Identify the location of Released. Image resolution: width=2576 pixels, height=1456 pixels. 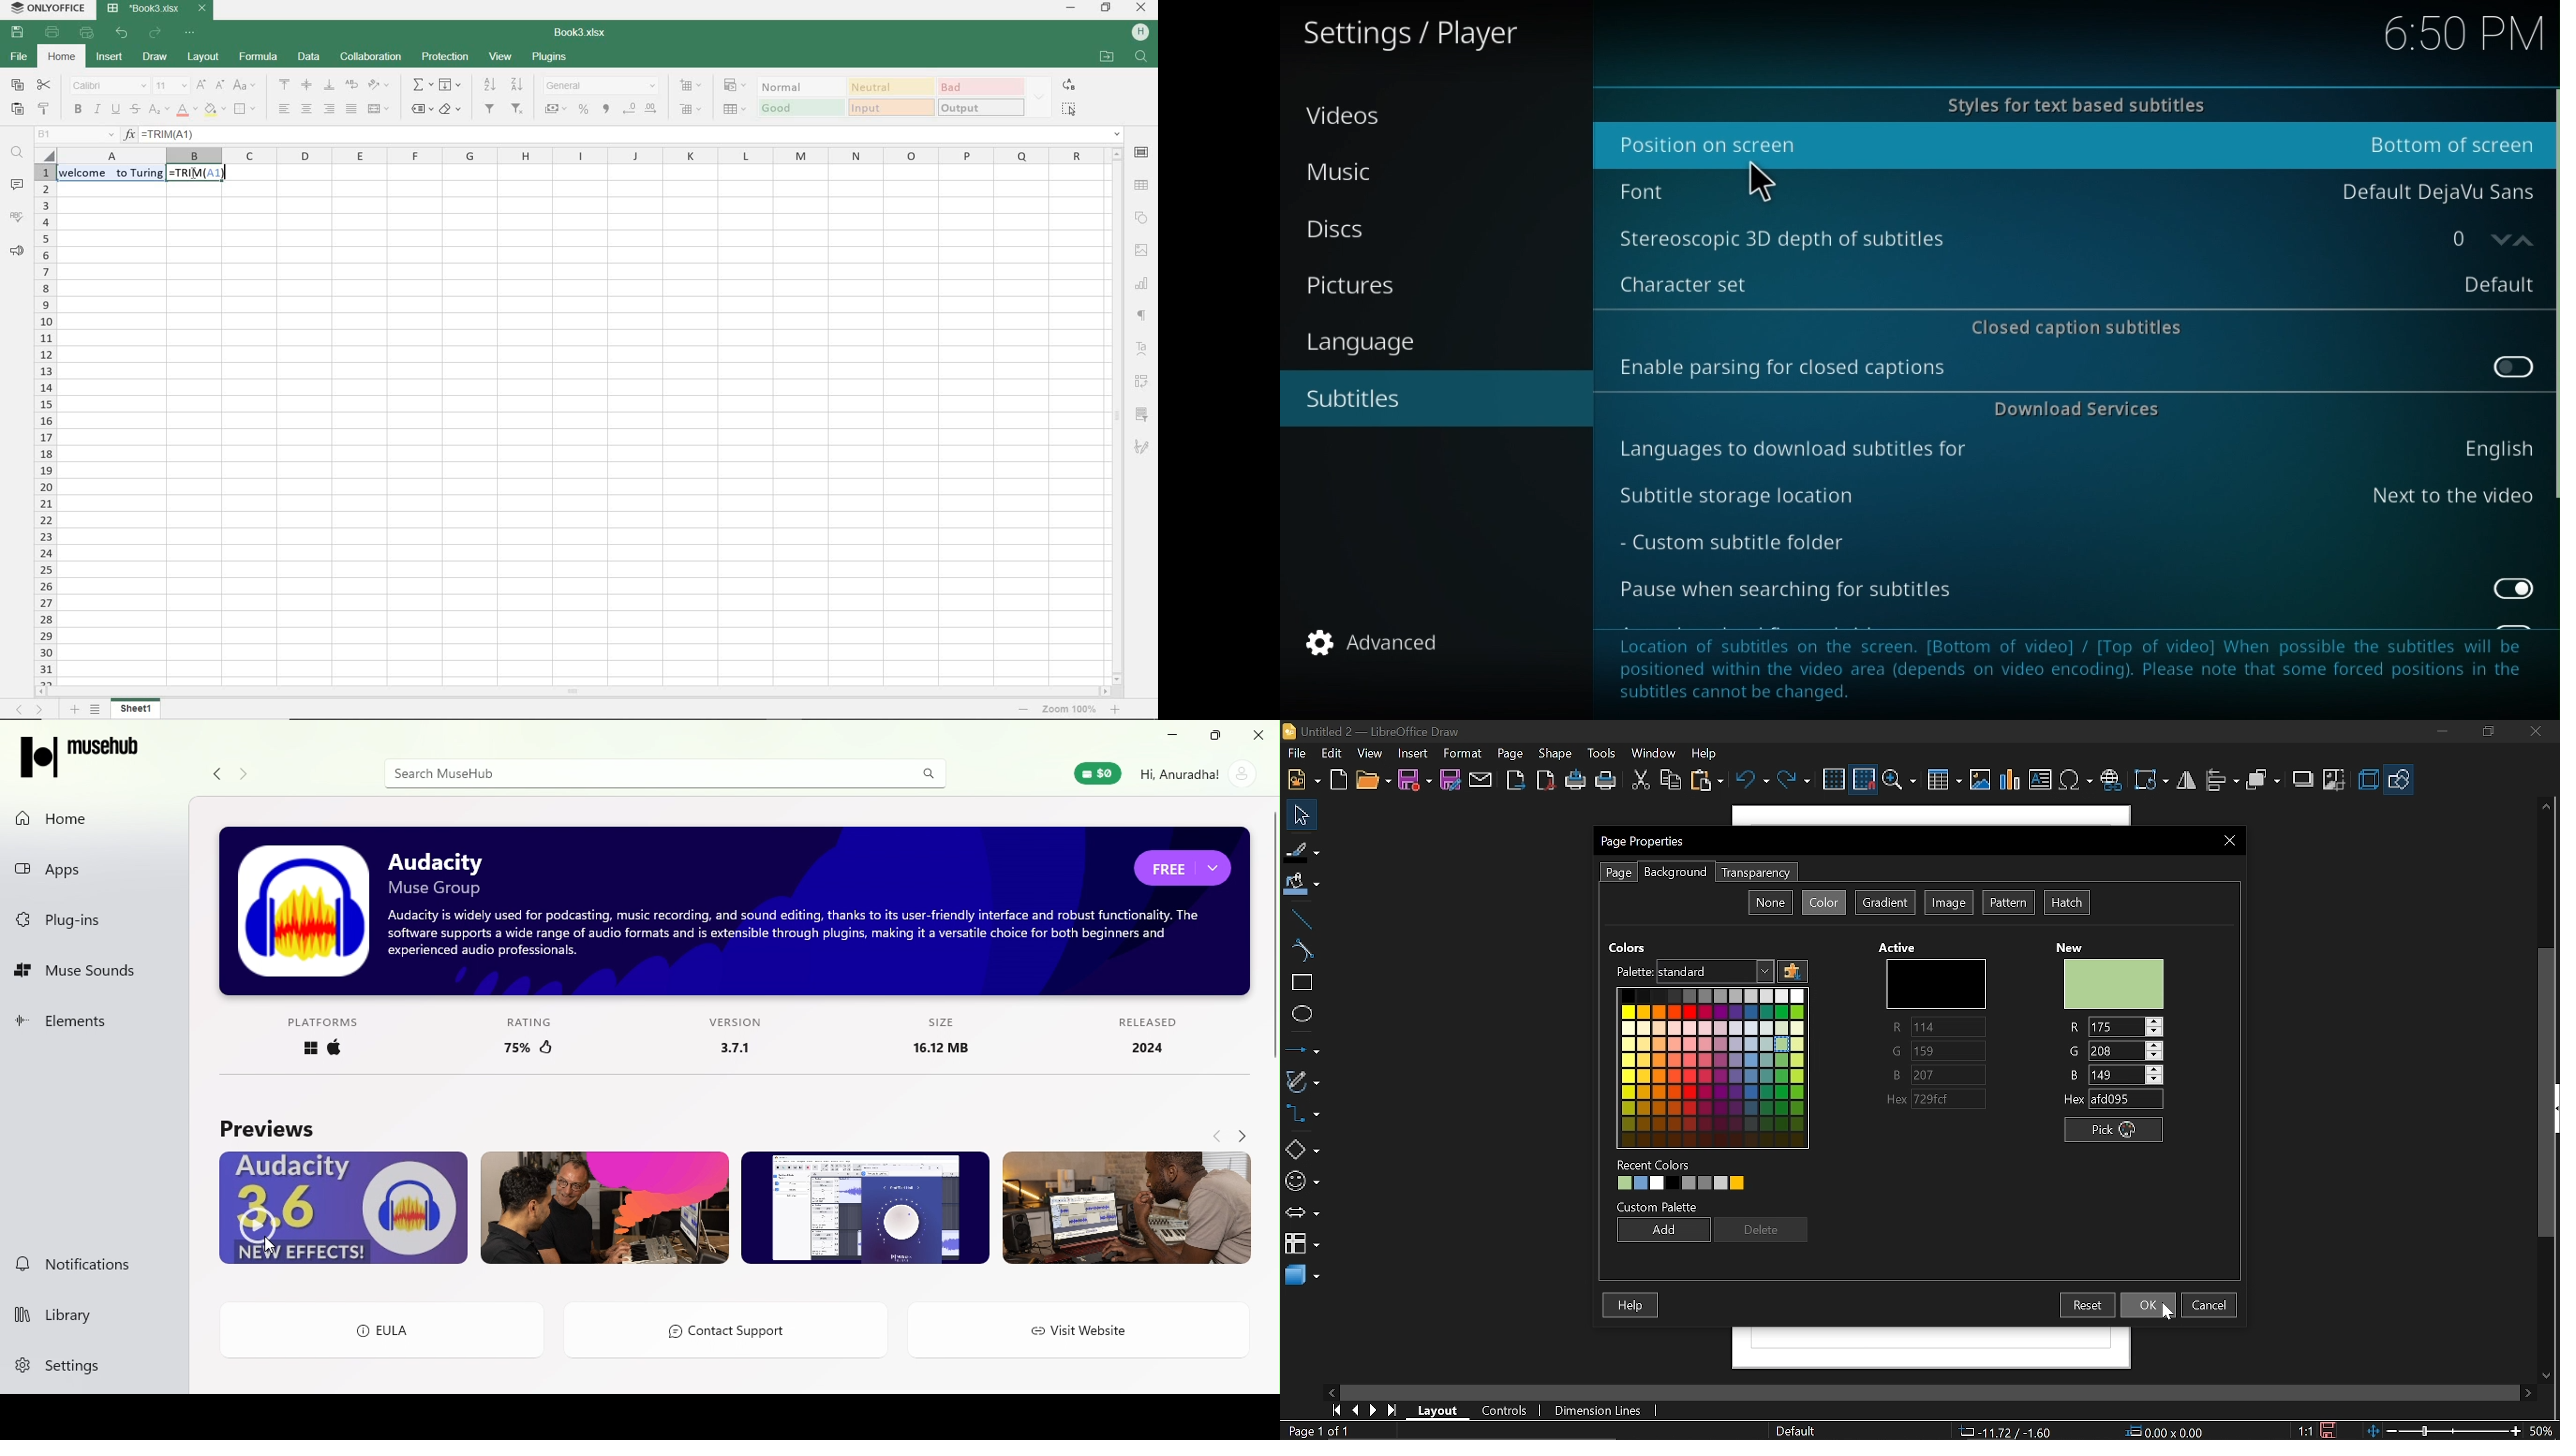
(1150, 1037).